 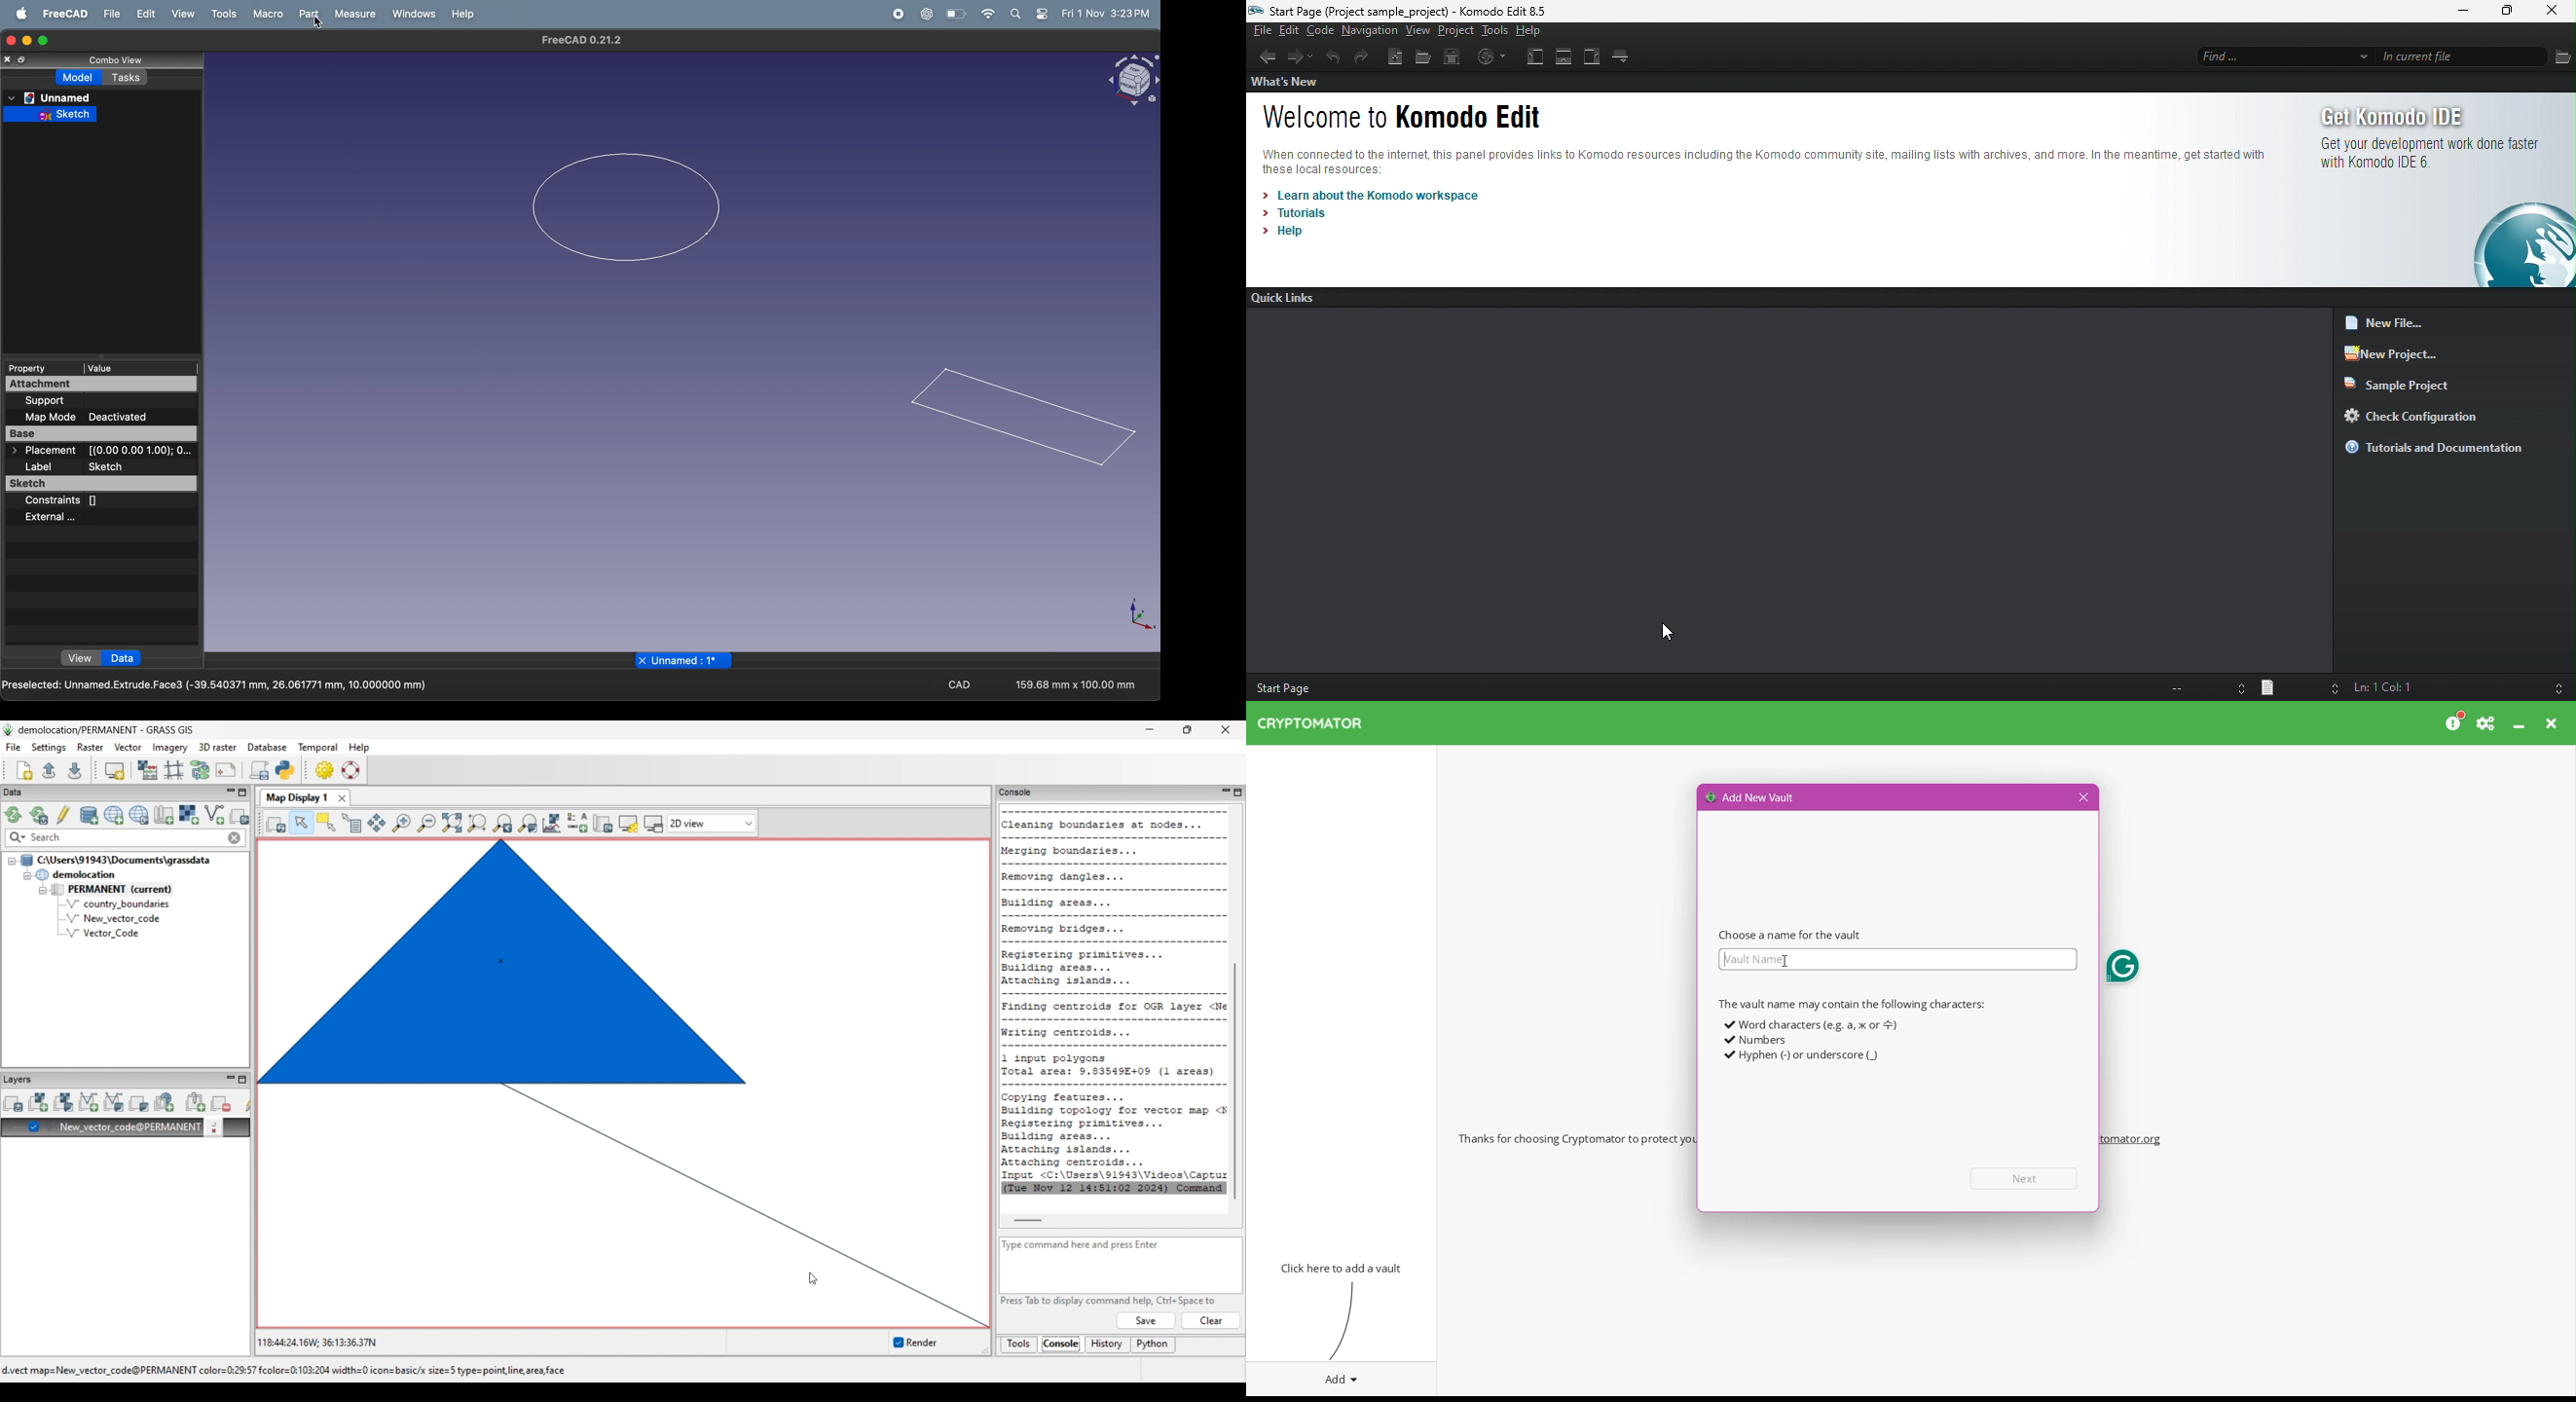 What do you see at coordinates (317, 23) in the screenshot?
I see `cursor` at bounding box center [317, 23].